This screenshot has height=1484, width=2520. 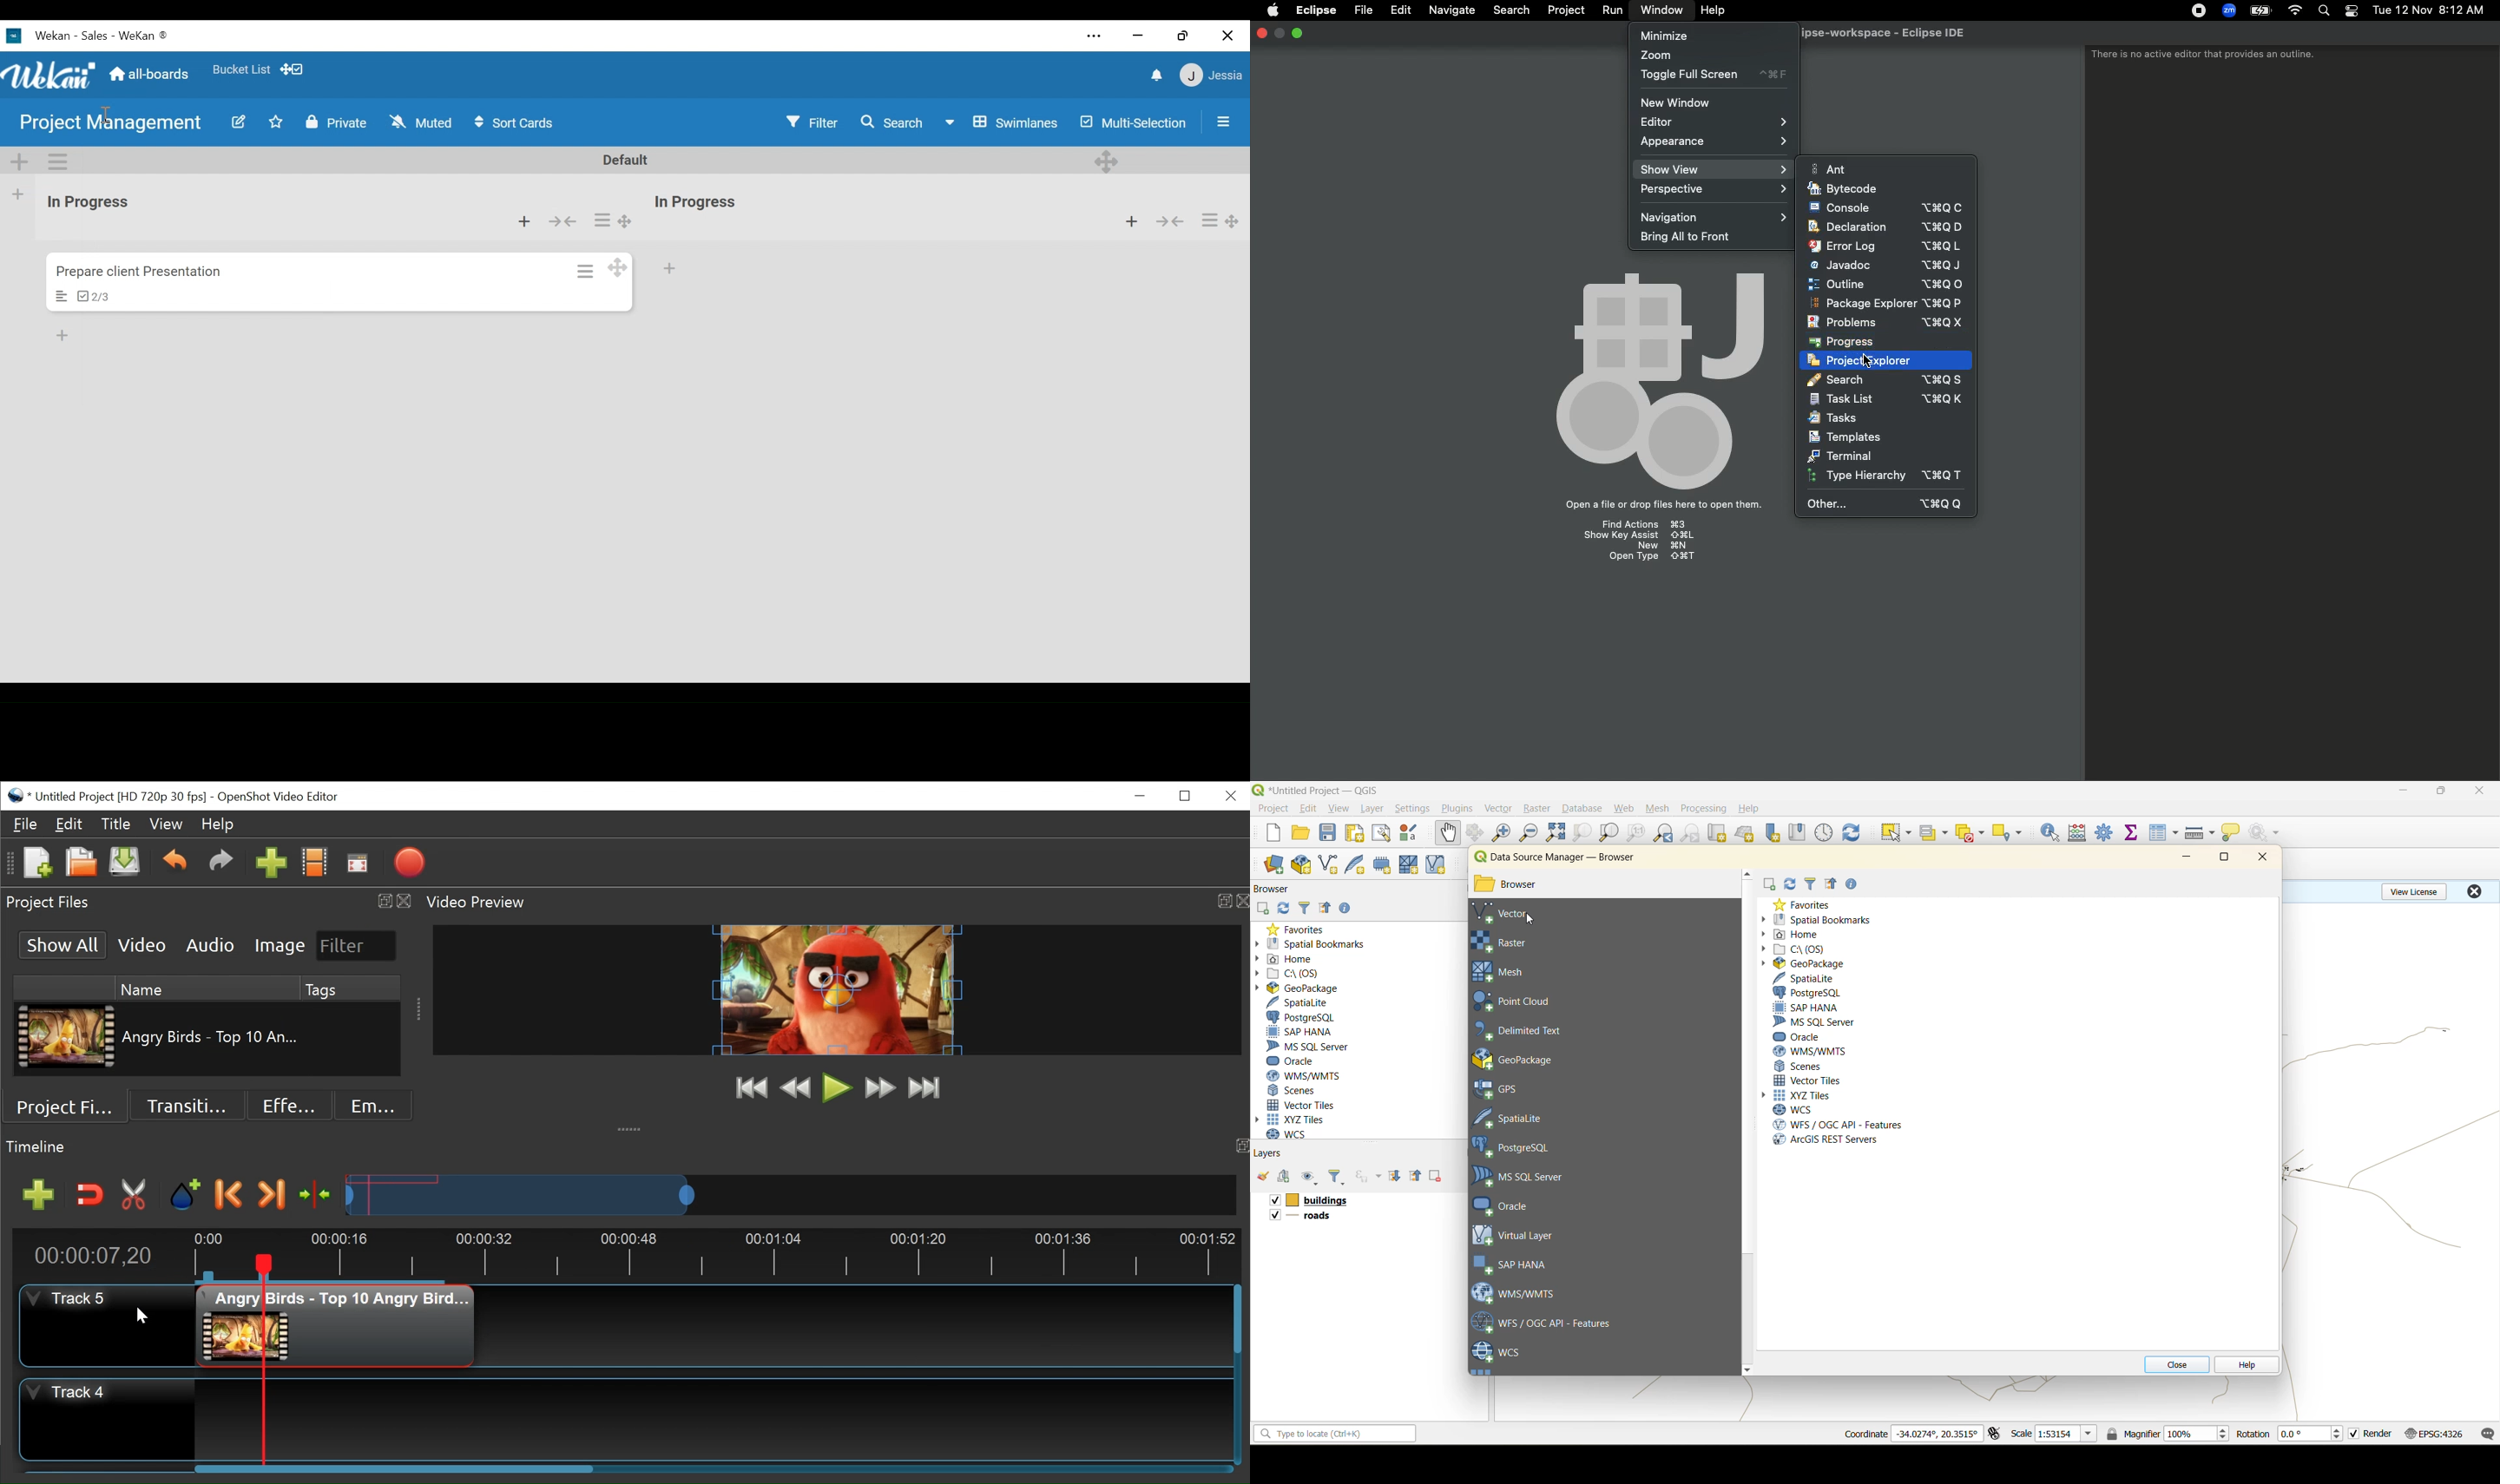 What do you see at coordinates (64, 944) in the screenshot?
I see `Show All` at bounding box center [64, 944].